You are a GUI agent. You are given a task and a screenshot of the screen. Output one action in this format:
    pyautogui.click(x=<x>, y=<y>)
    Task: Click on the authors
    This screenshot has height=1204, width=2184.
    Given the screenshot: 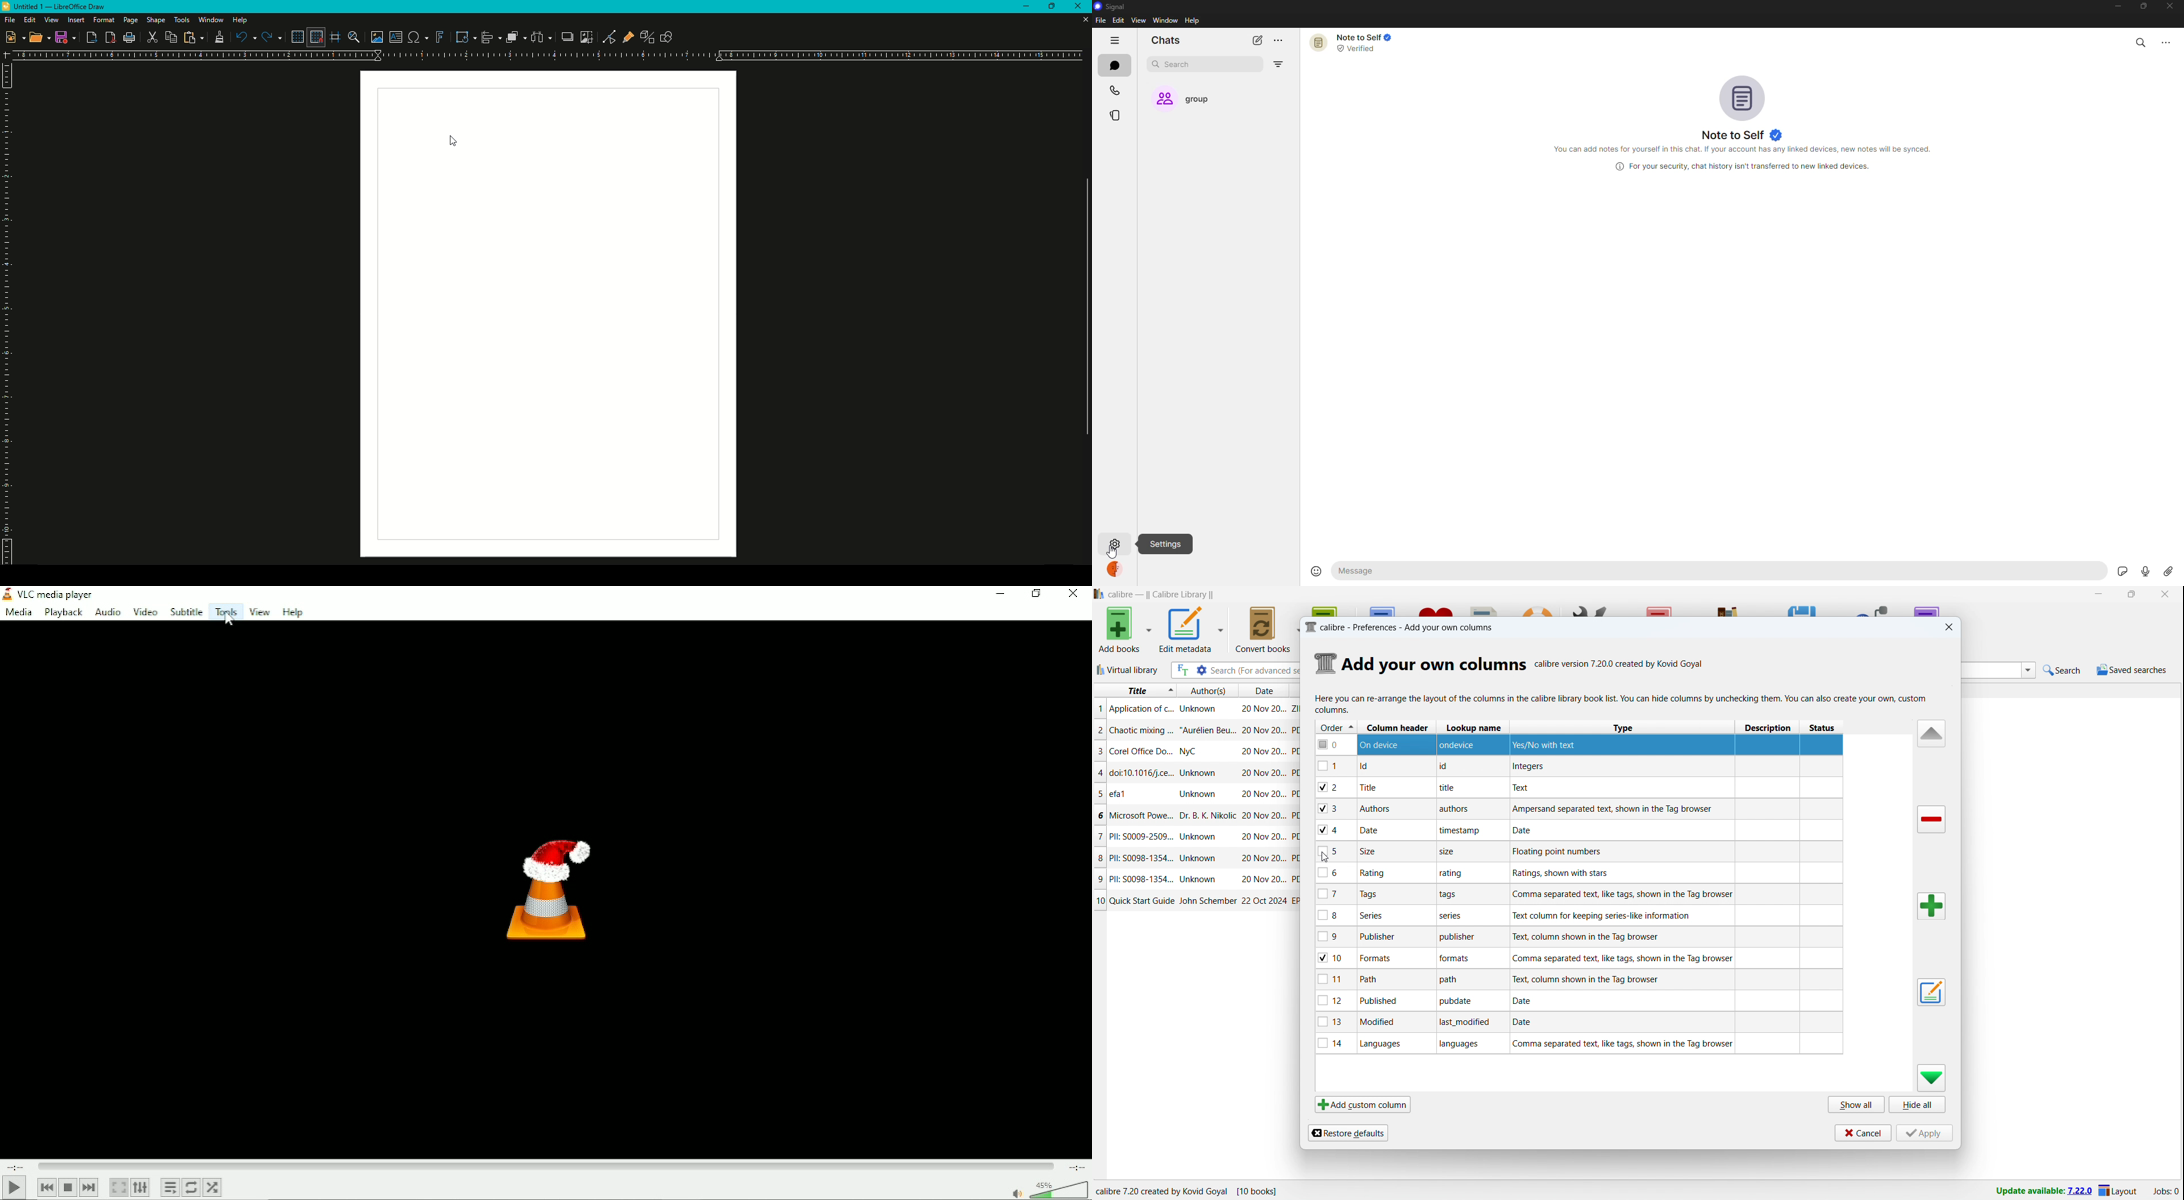 What is the action you would take?
    pyautogui.click(x=1457, y=810)
    